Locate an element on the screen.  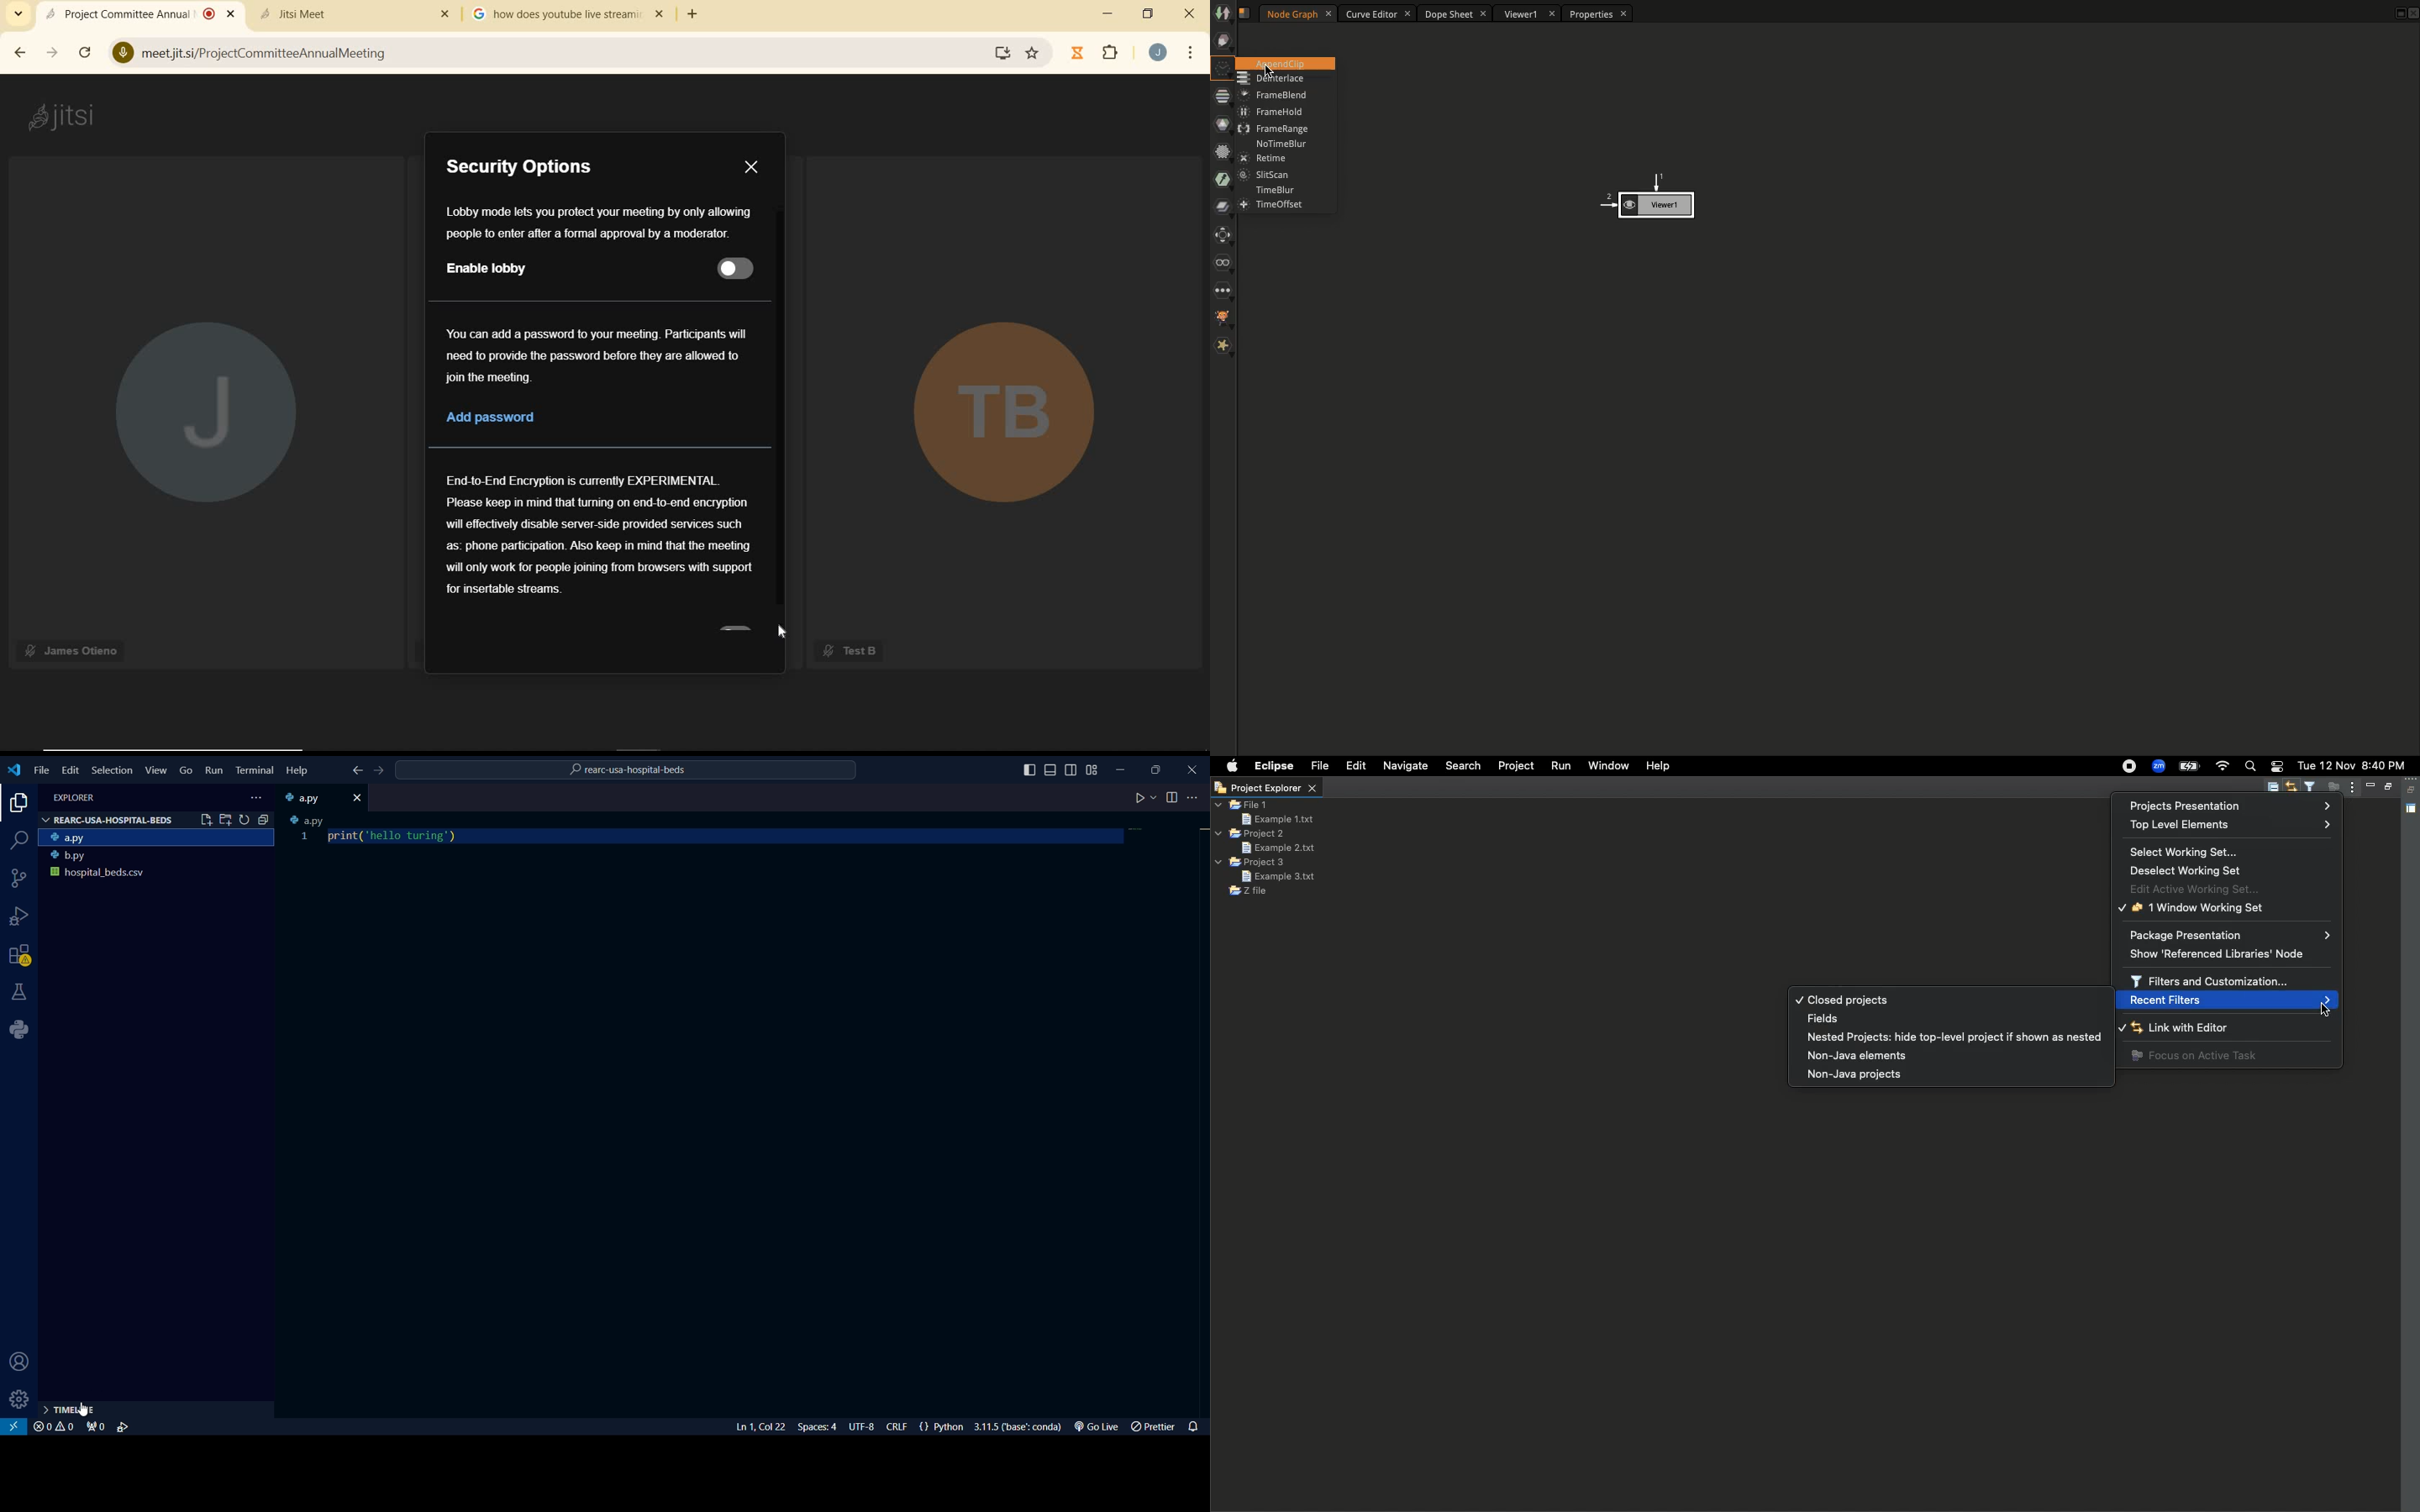
EXTENSIONS is located at coordinates (1113, 55).